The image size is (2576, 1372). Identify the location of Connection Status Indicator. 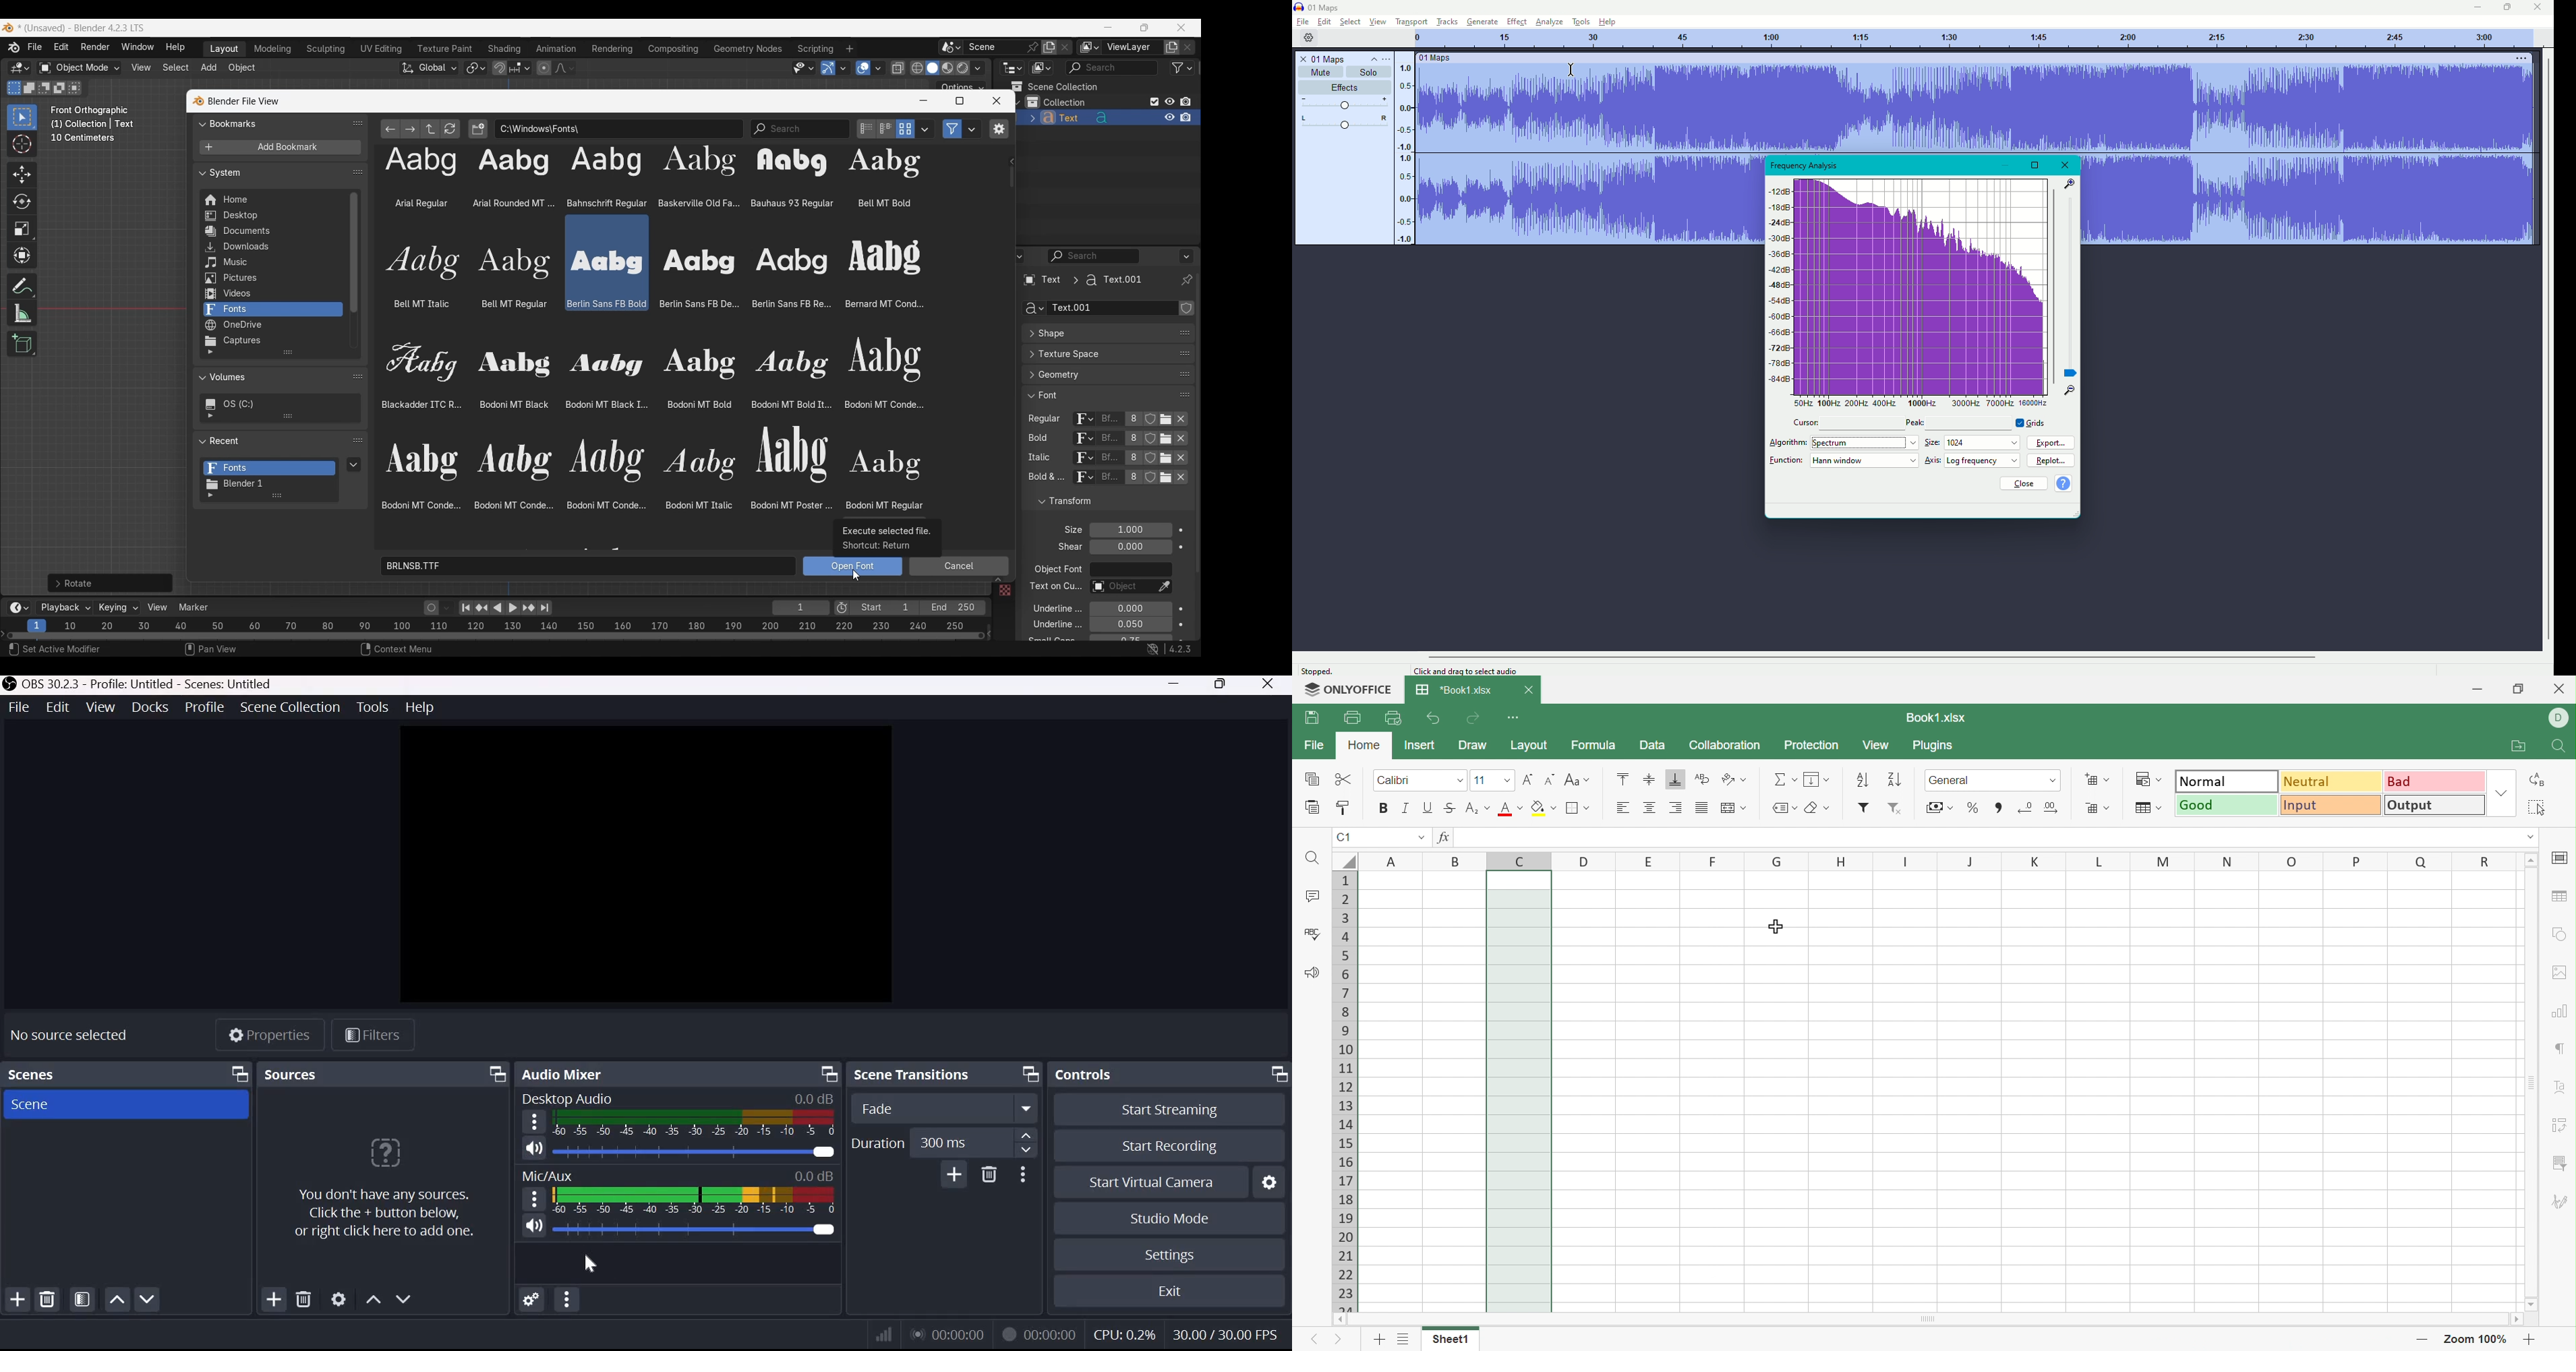
(882, 1335).